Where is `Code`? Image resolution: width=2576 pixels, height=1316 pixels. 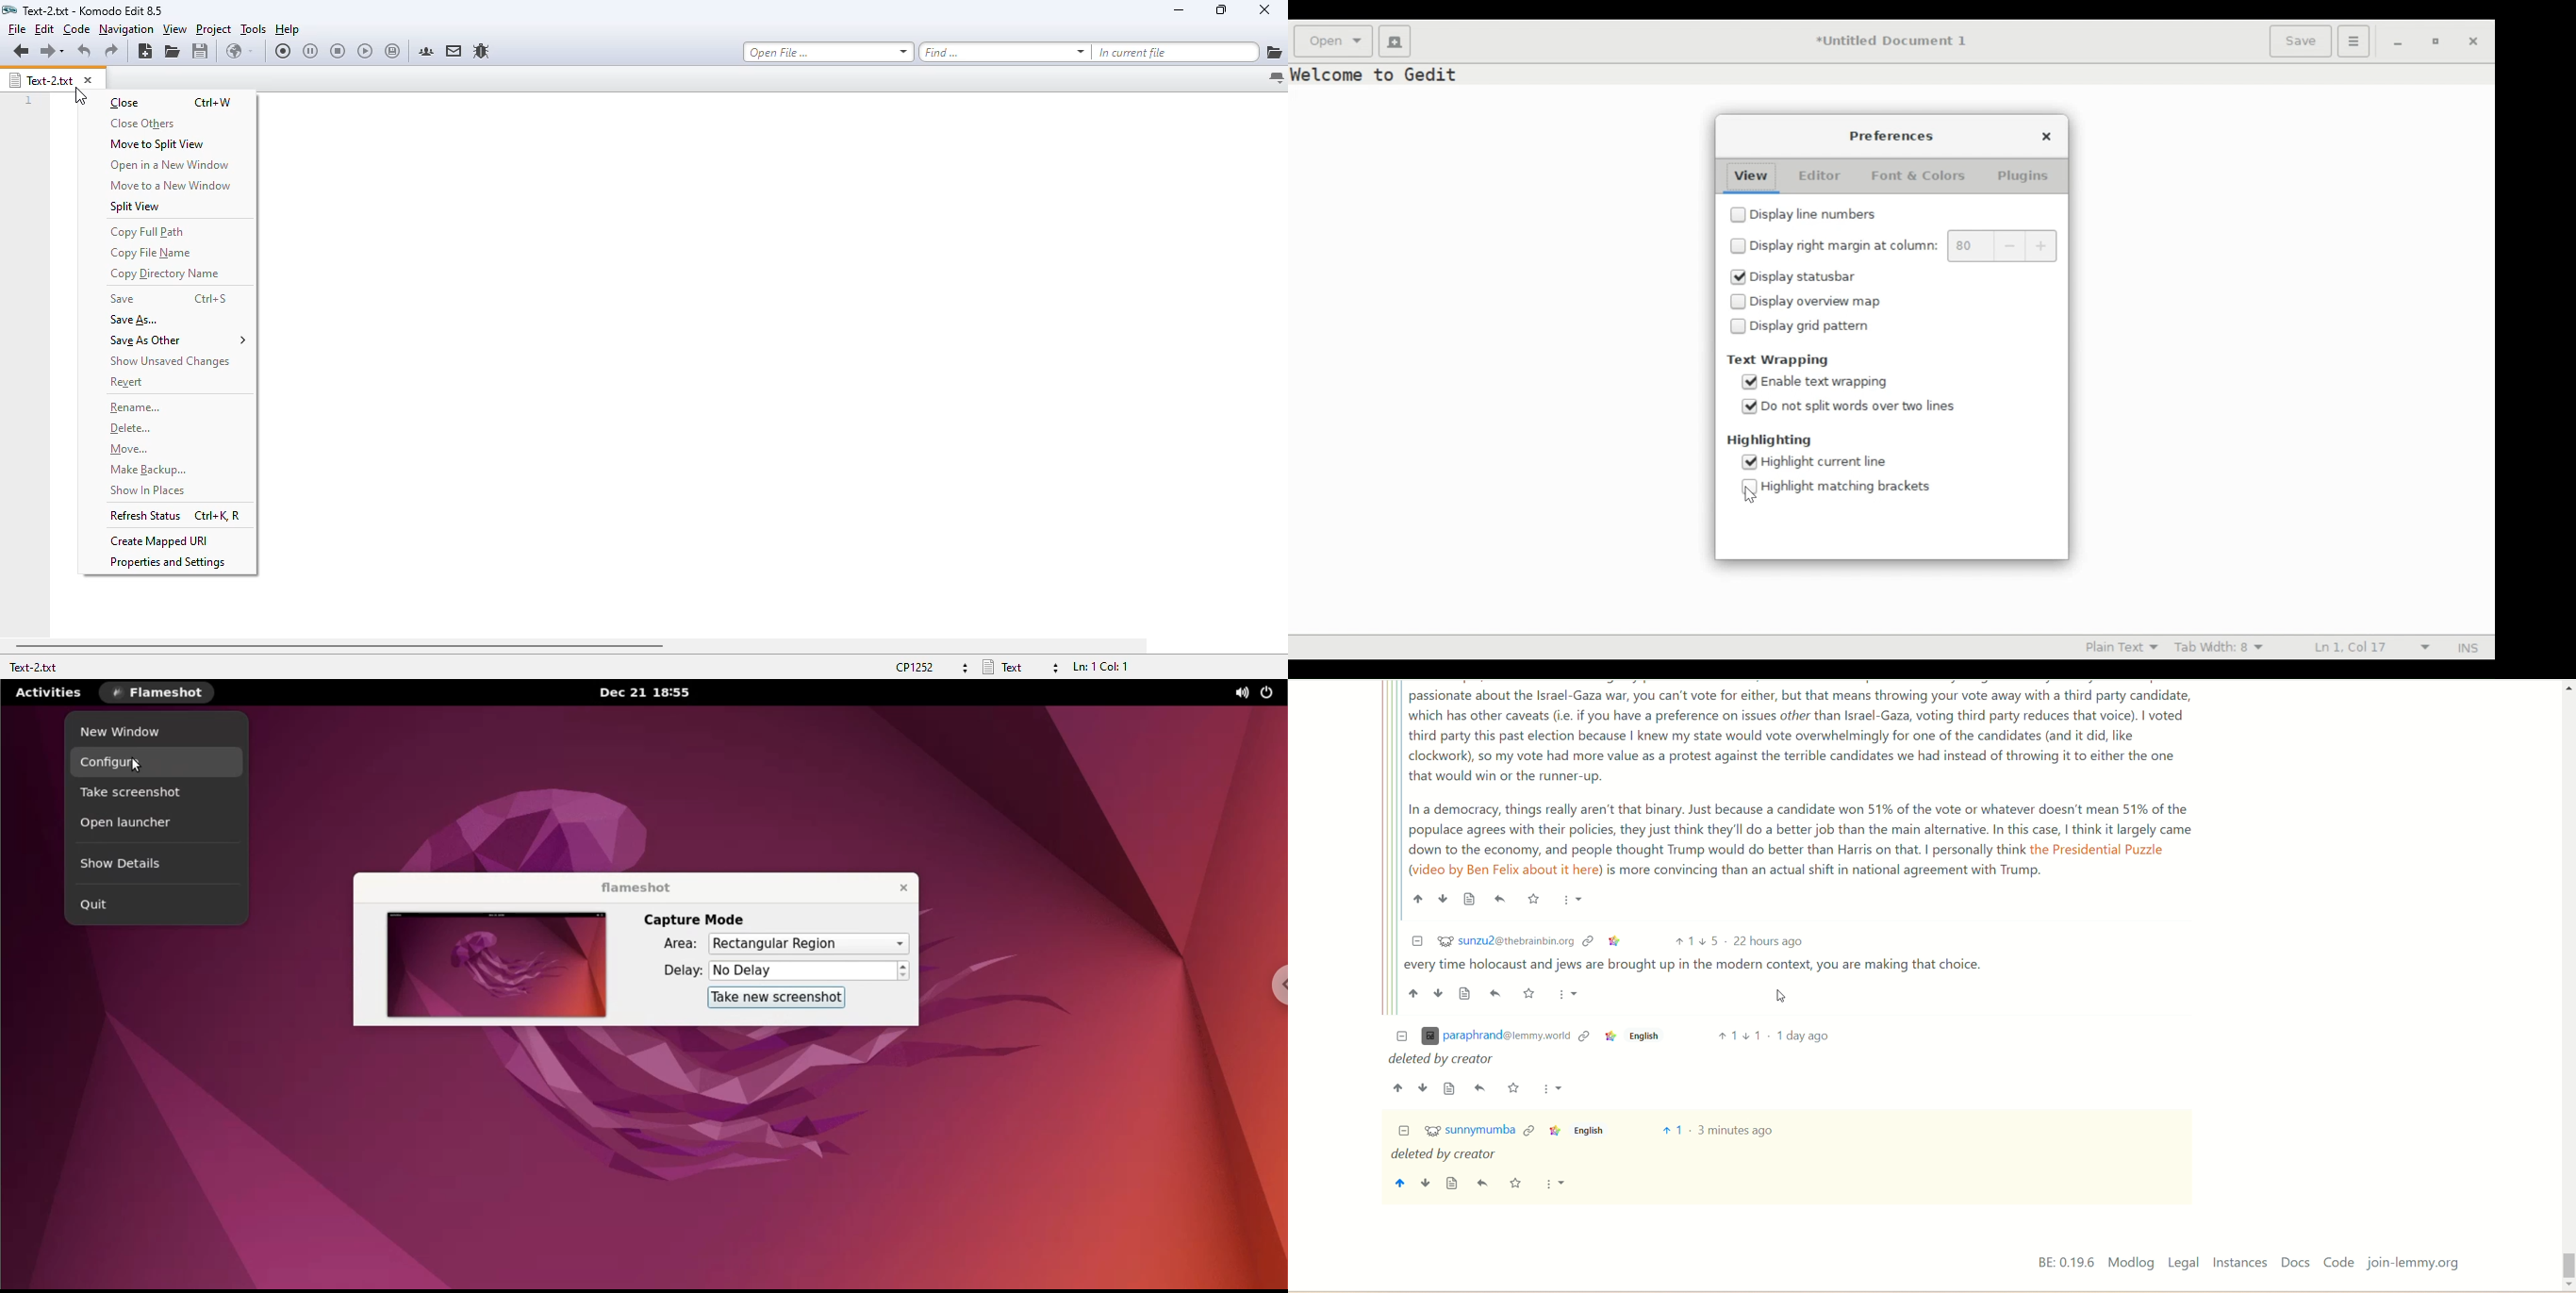
Code is located at coordinates (2339, 1262).